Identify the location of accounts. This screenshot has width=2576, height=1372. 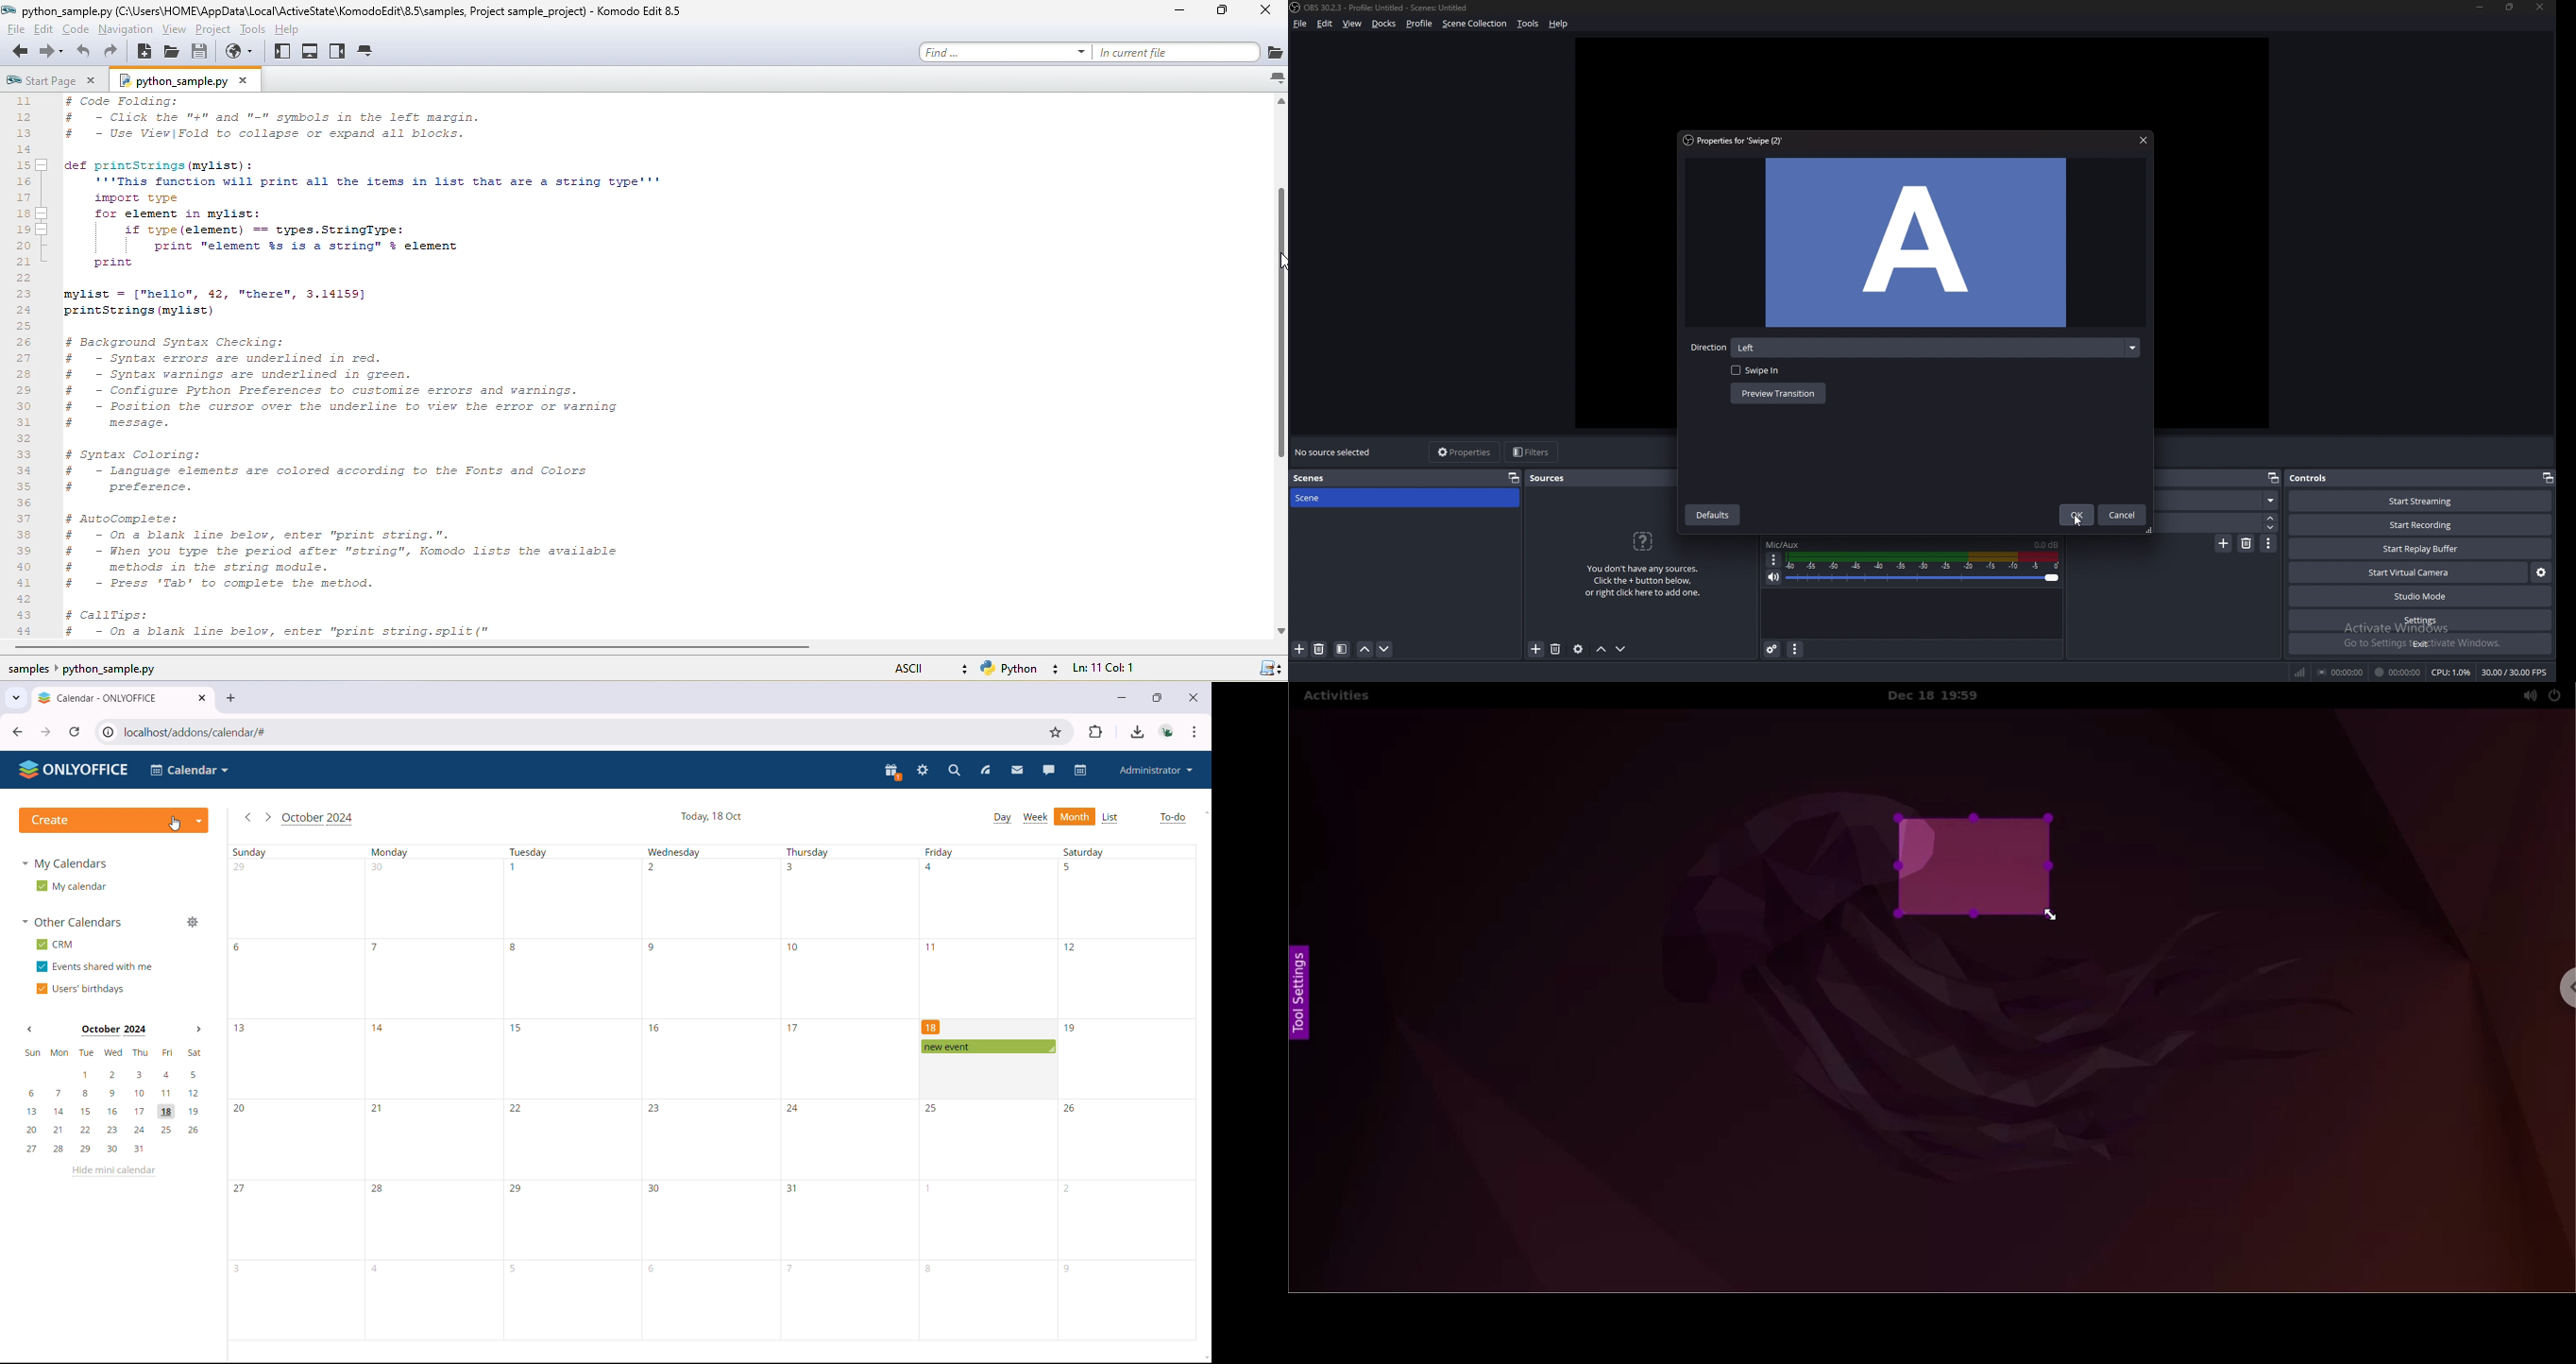
(1168, 731).